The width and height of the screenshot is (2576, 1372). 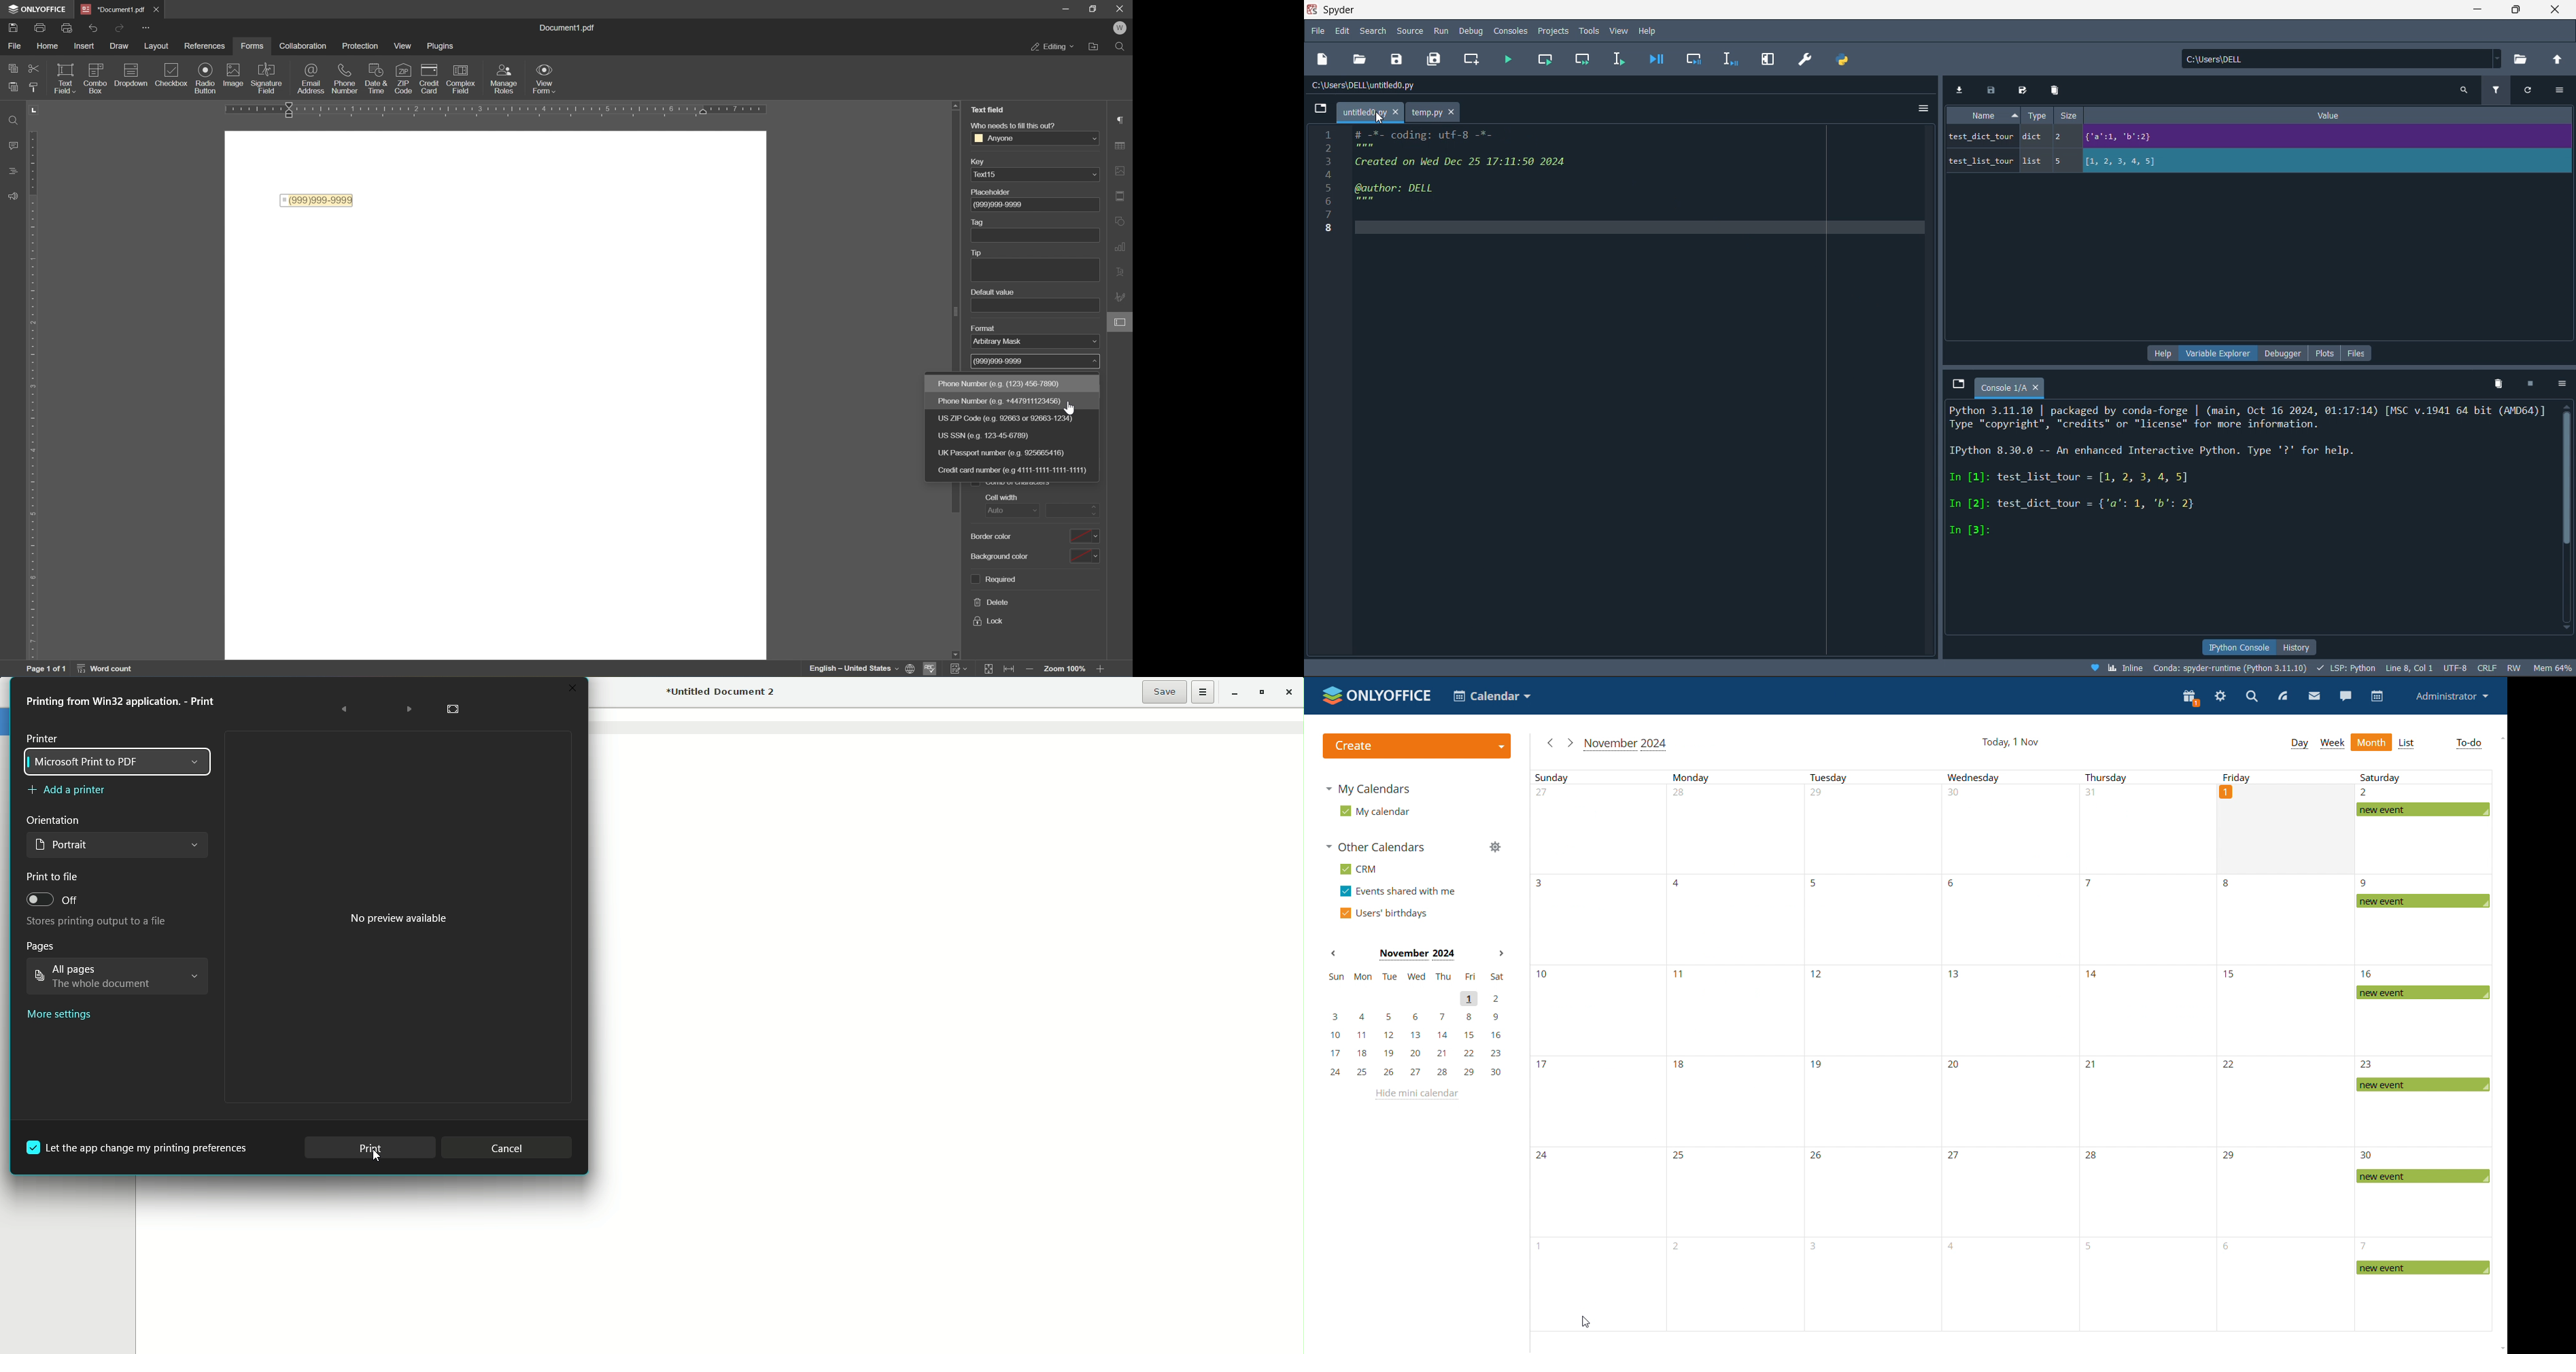 What do you see at coordinates (1006, 418) in the screenshot?
I see `US ZIP code` at bounding box center [1006, 418].